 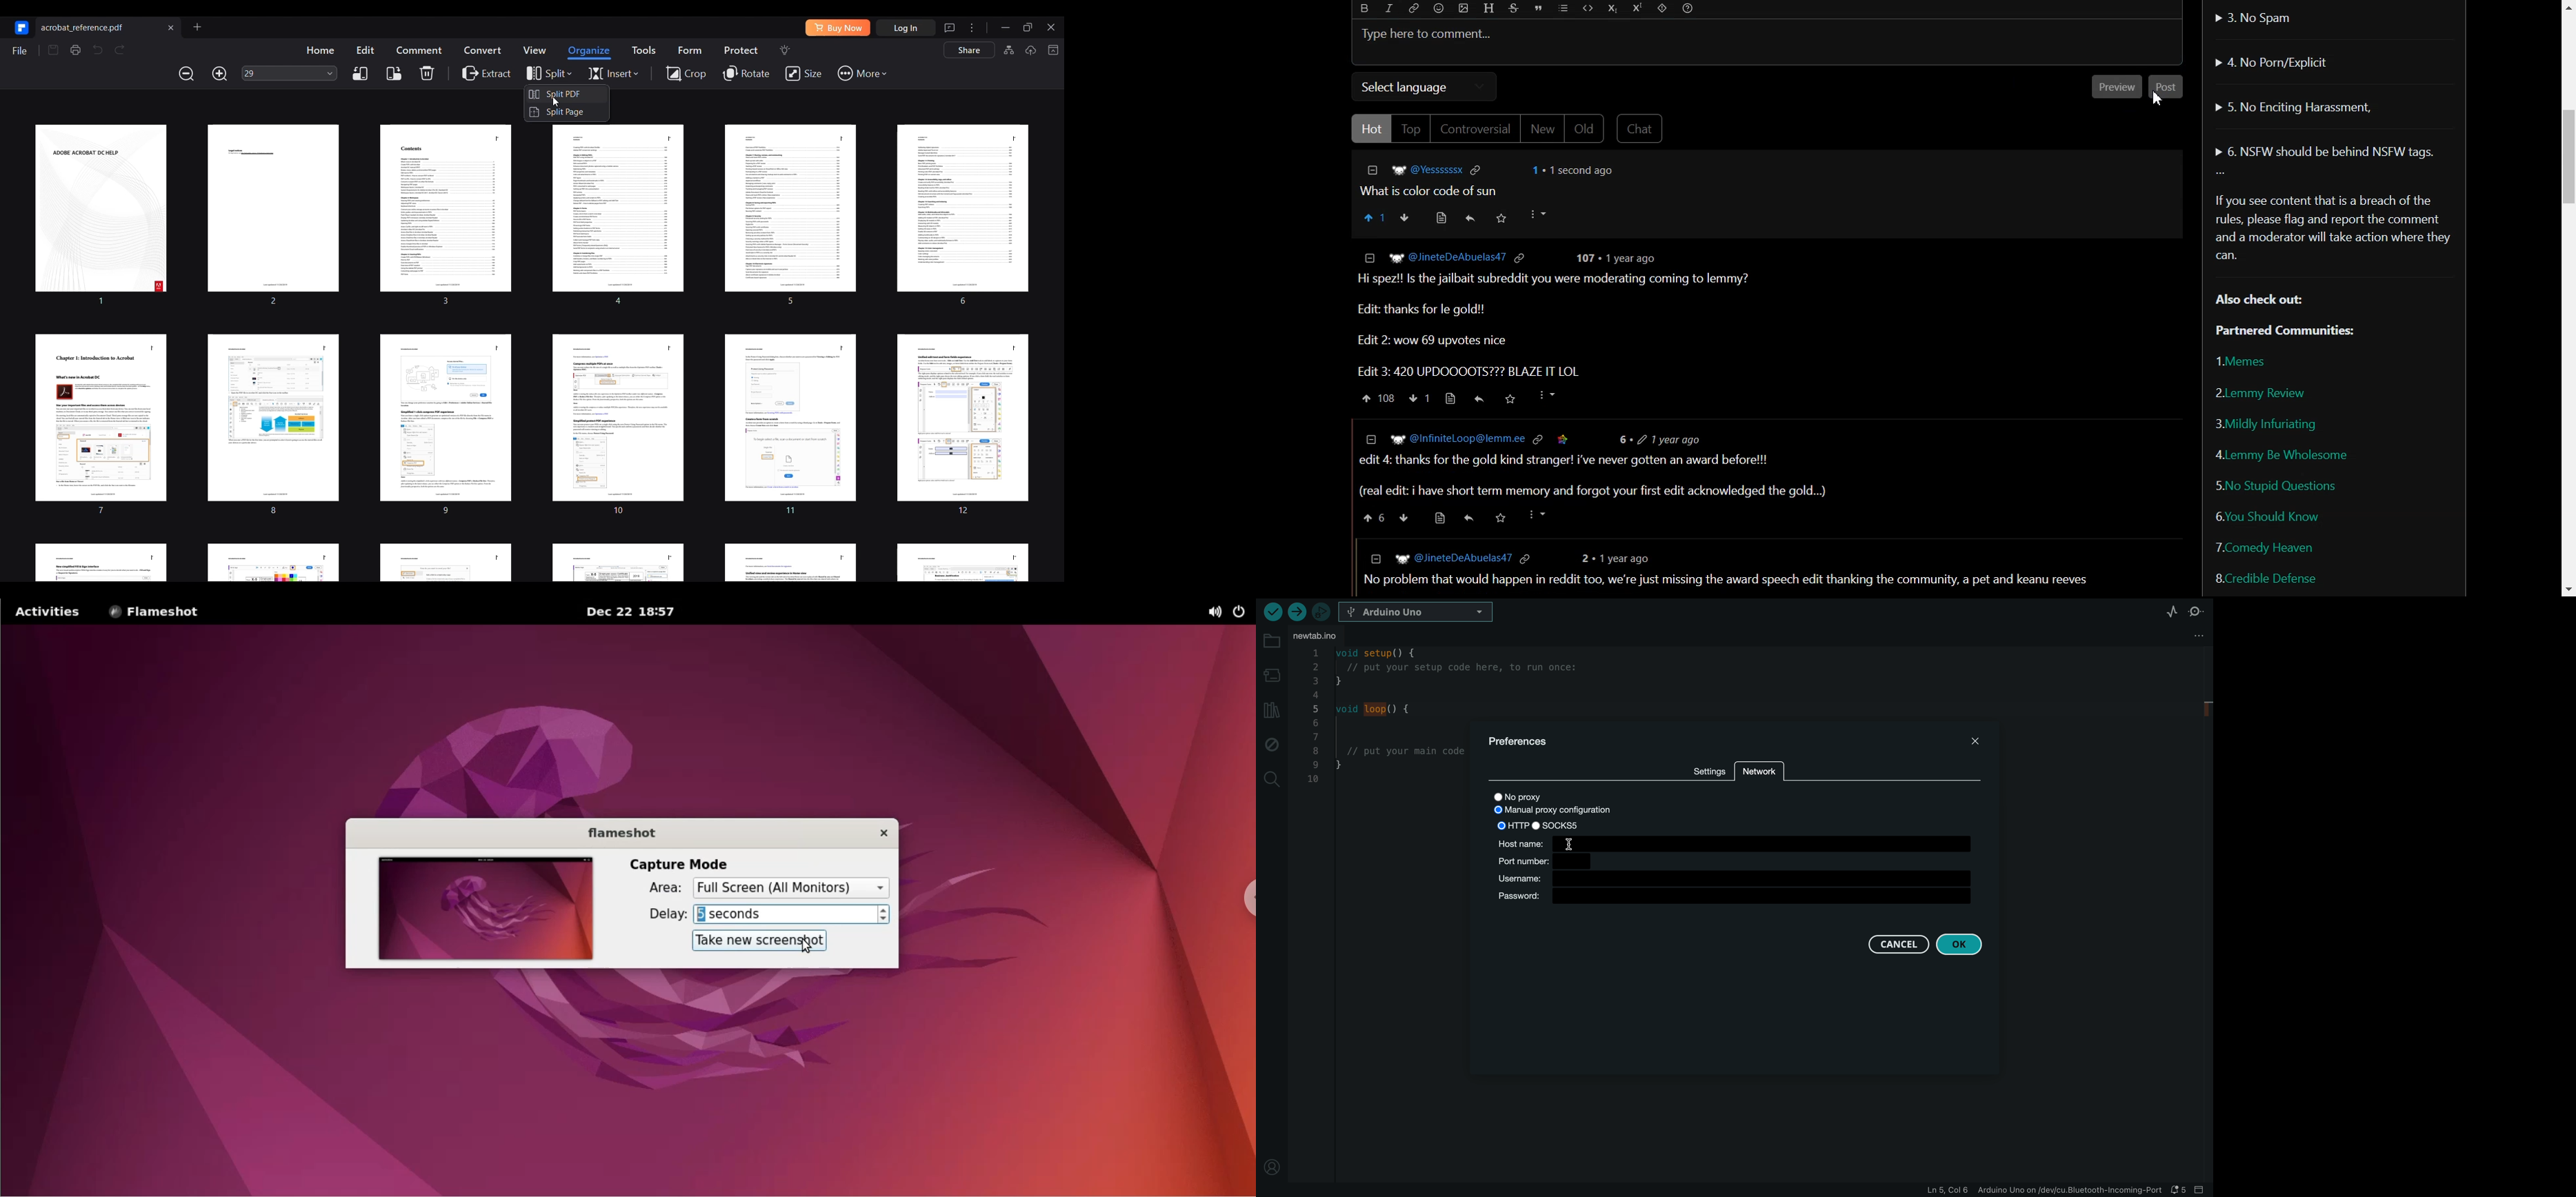 I want to click on 107 « 1 year ago, so click(x=1625, y=258).